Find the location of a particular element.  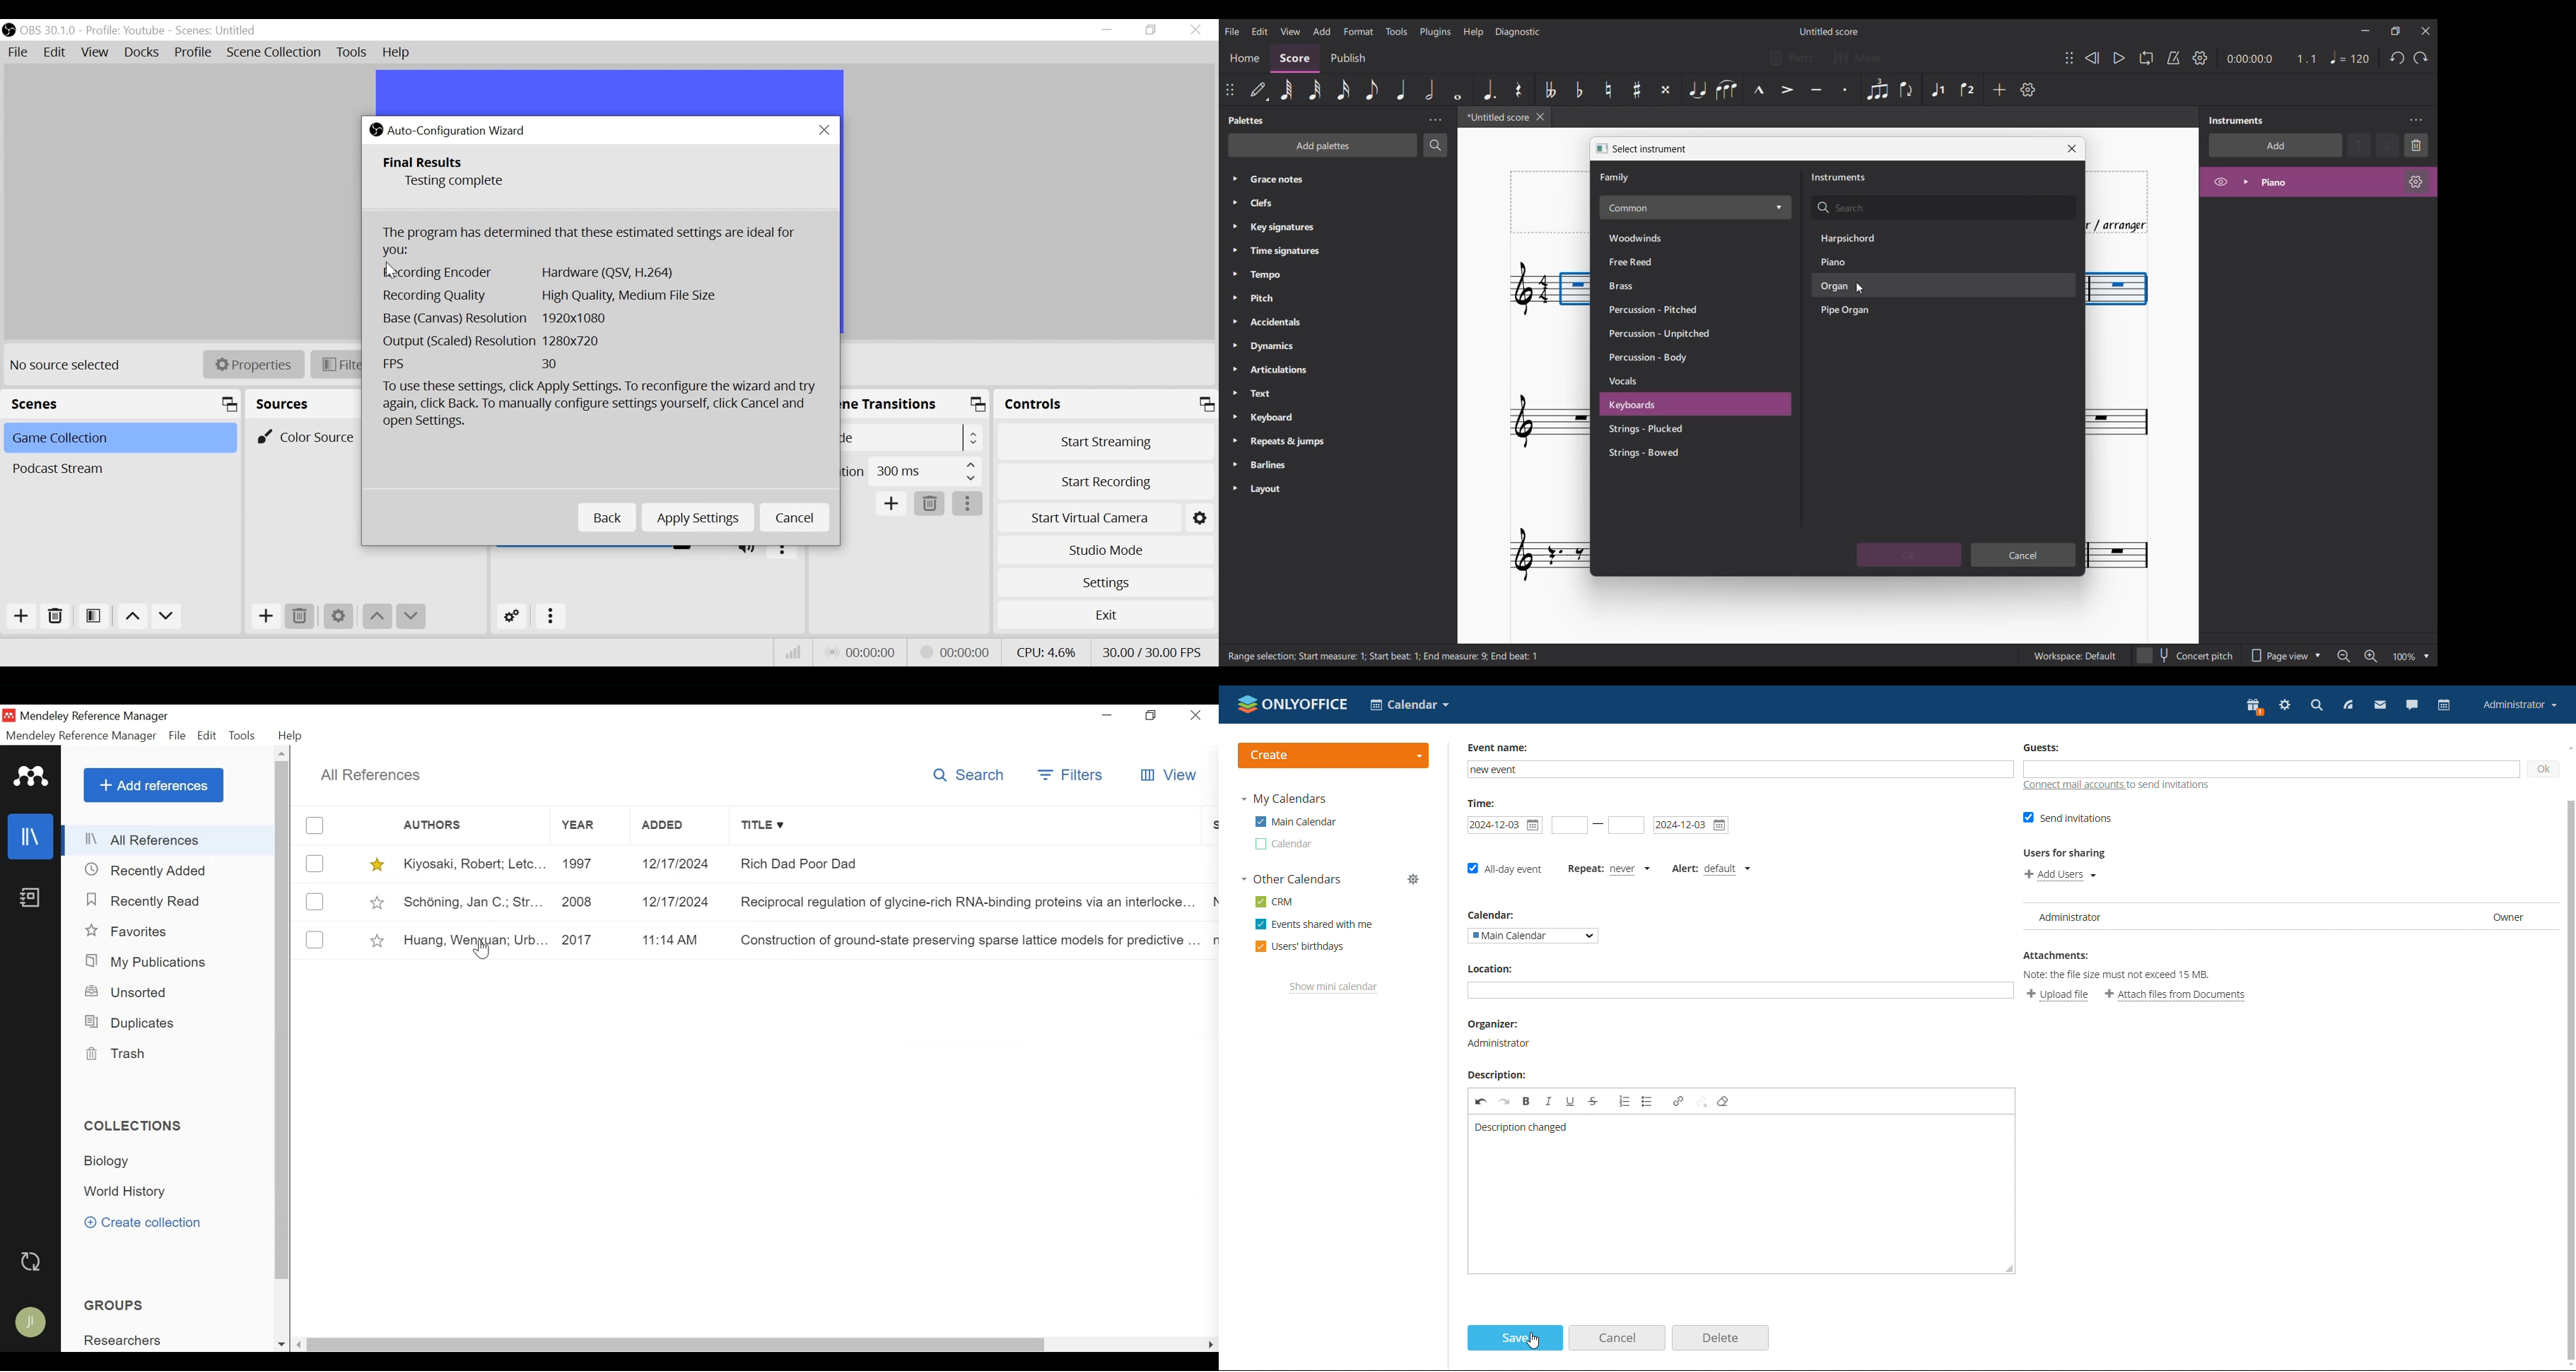

Layout is located at coordinates (1285, 490).